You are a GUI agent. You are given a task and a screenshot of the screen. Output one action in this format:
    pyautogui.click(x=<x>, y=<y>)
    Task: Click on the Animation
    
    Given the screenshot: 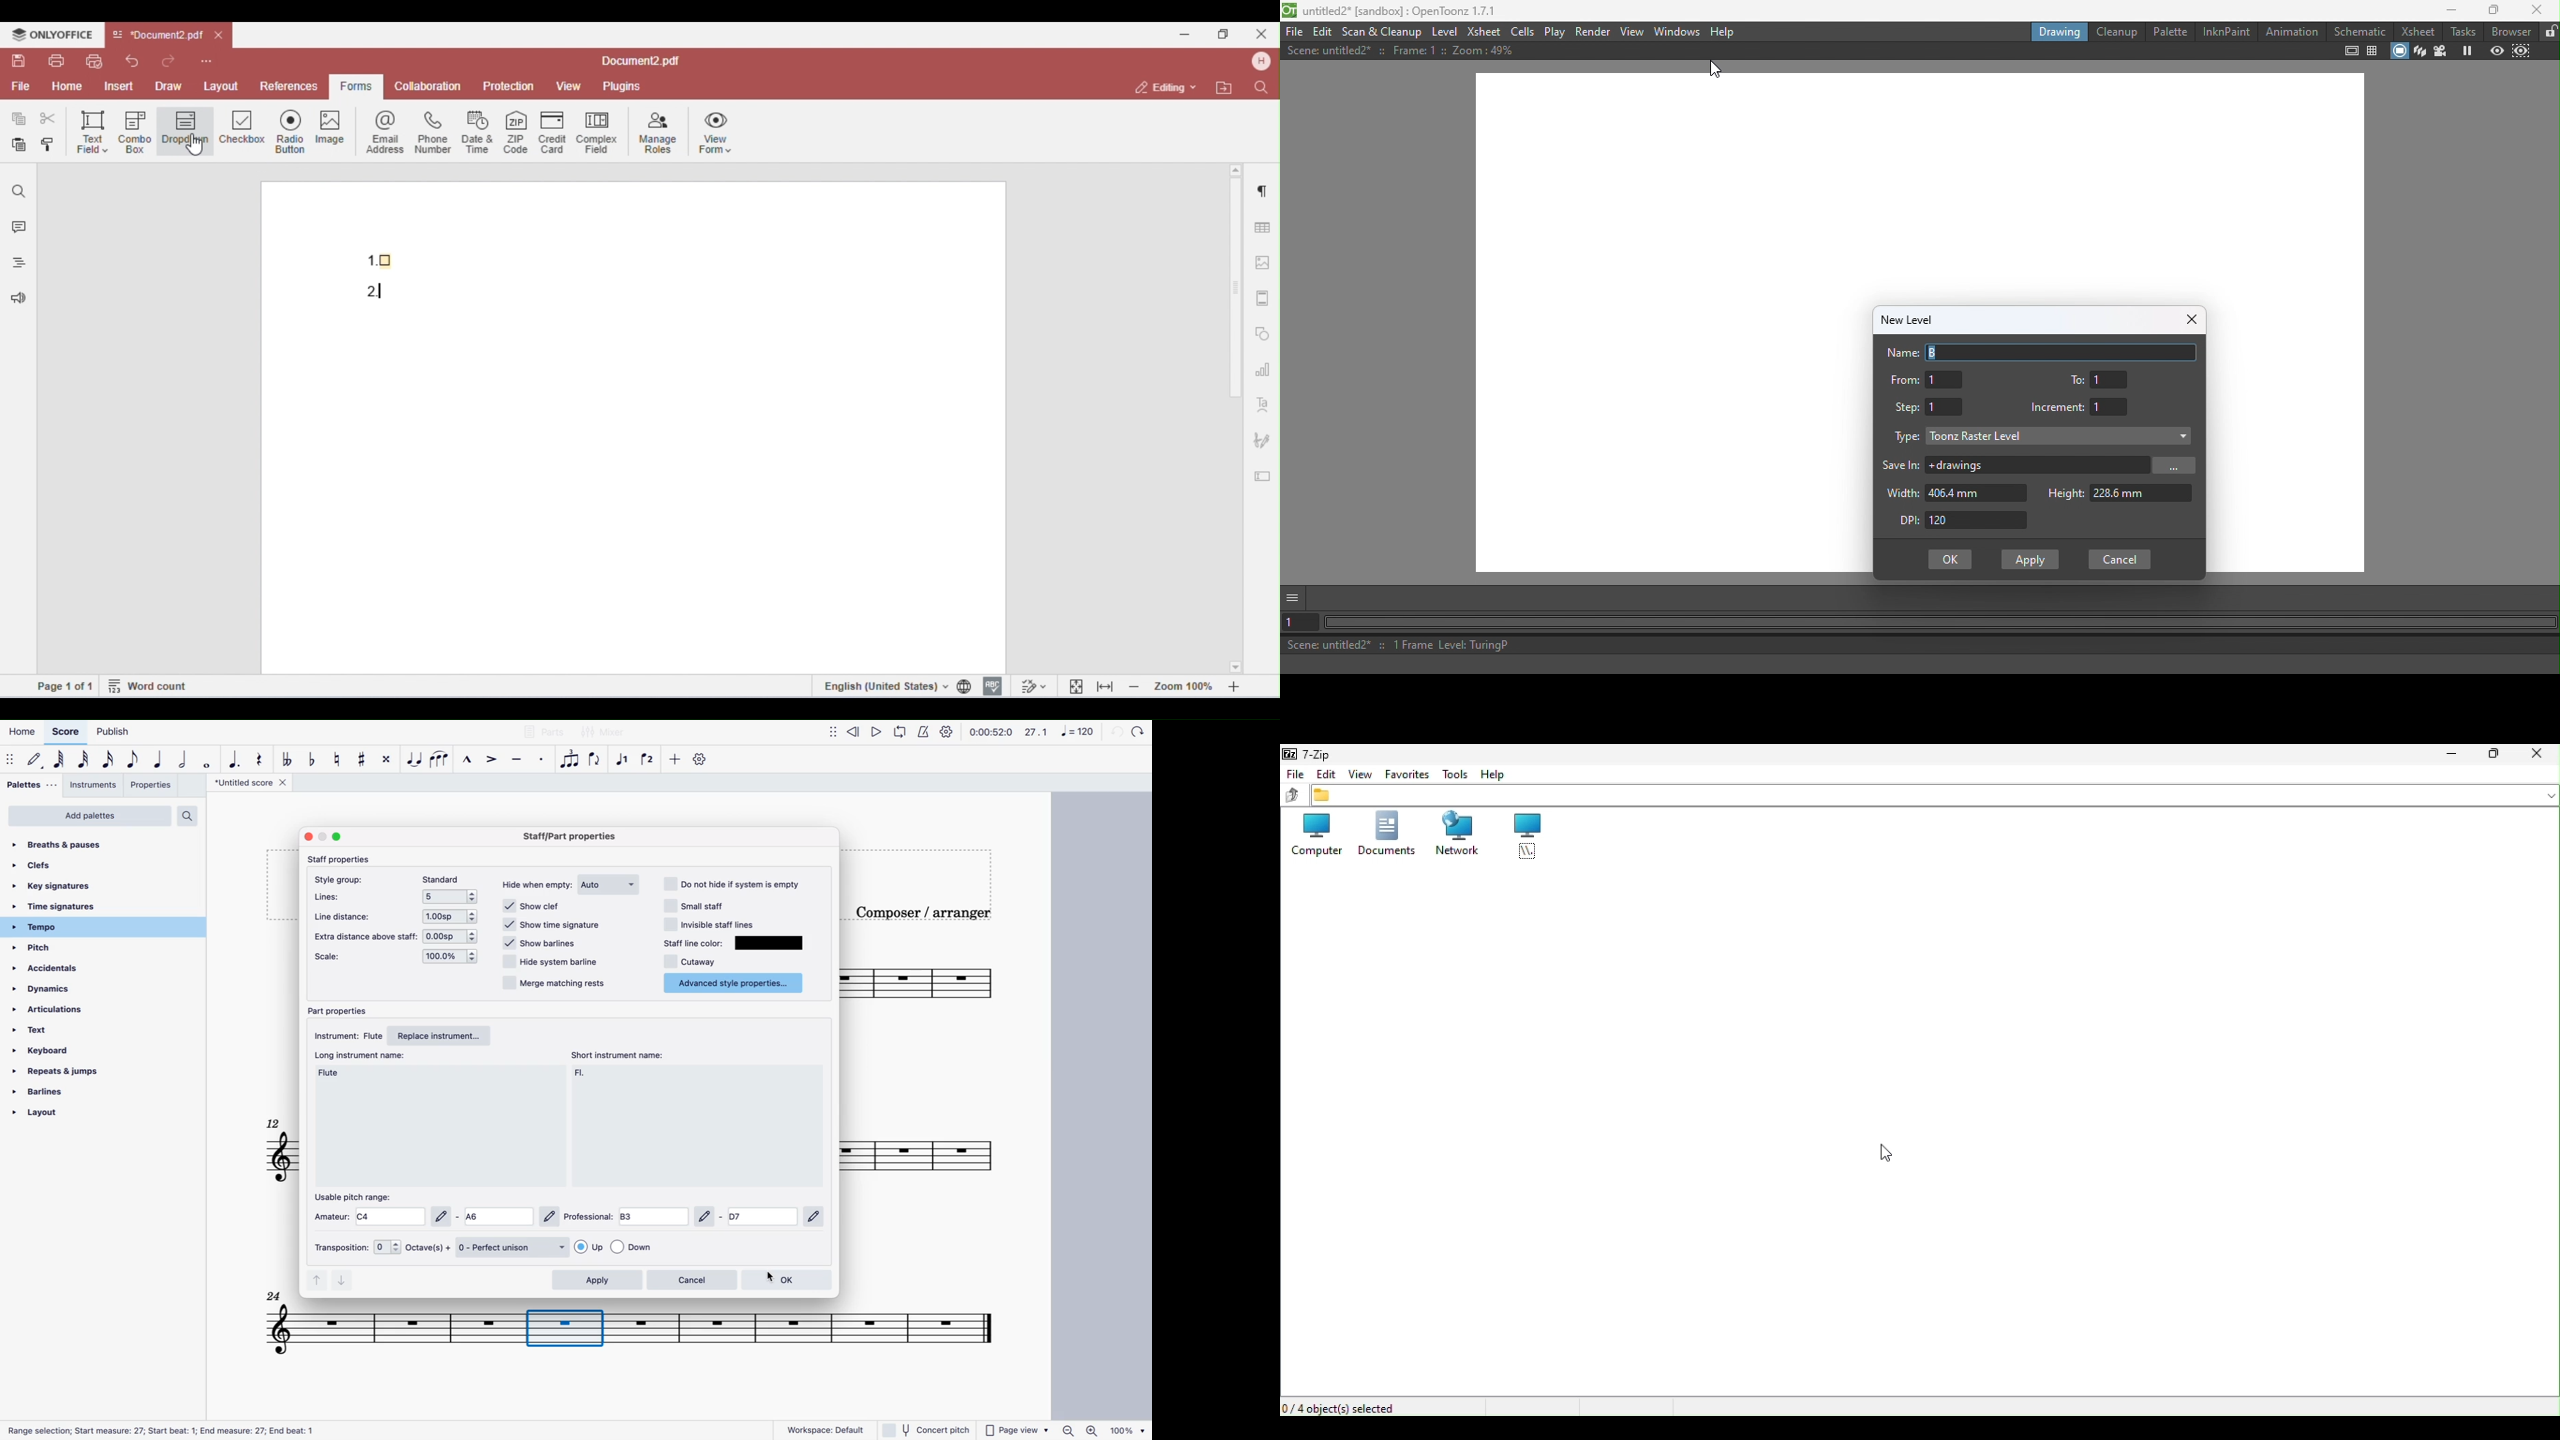 What is the action you would take?
    pyautogui.click(x=2290, y=35)
    